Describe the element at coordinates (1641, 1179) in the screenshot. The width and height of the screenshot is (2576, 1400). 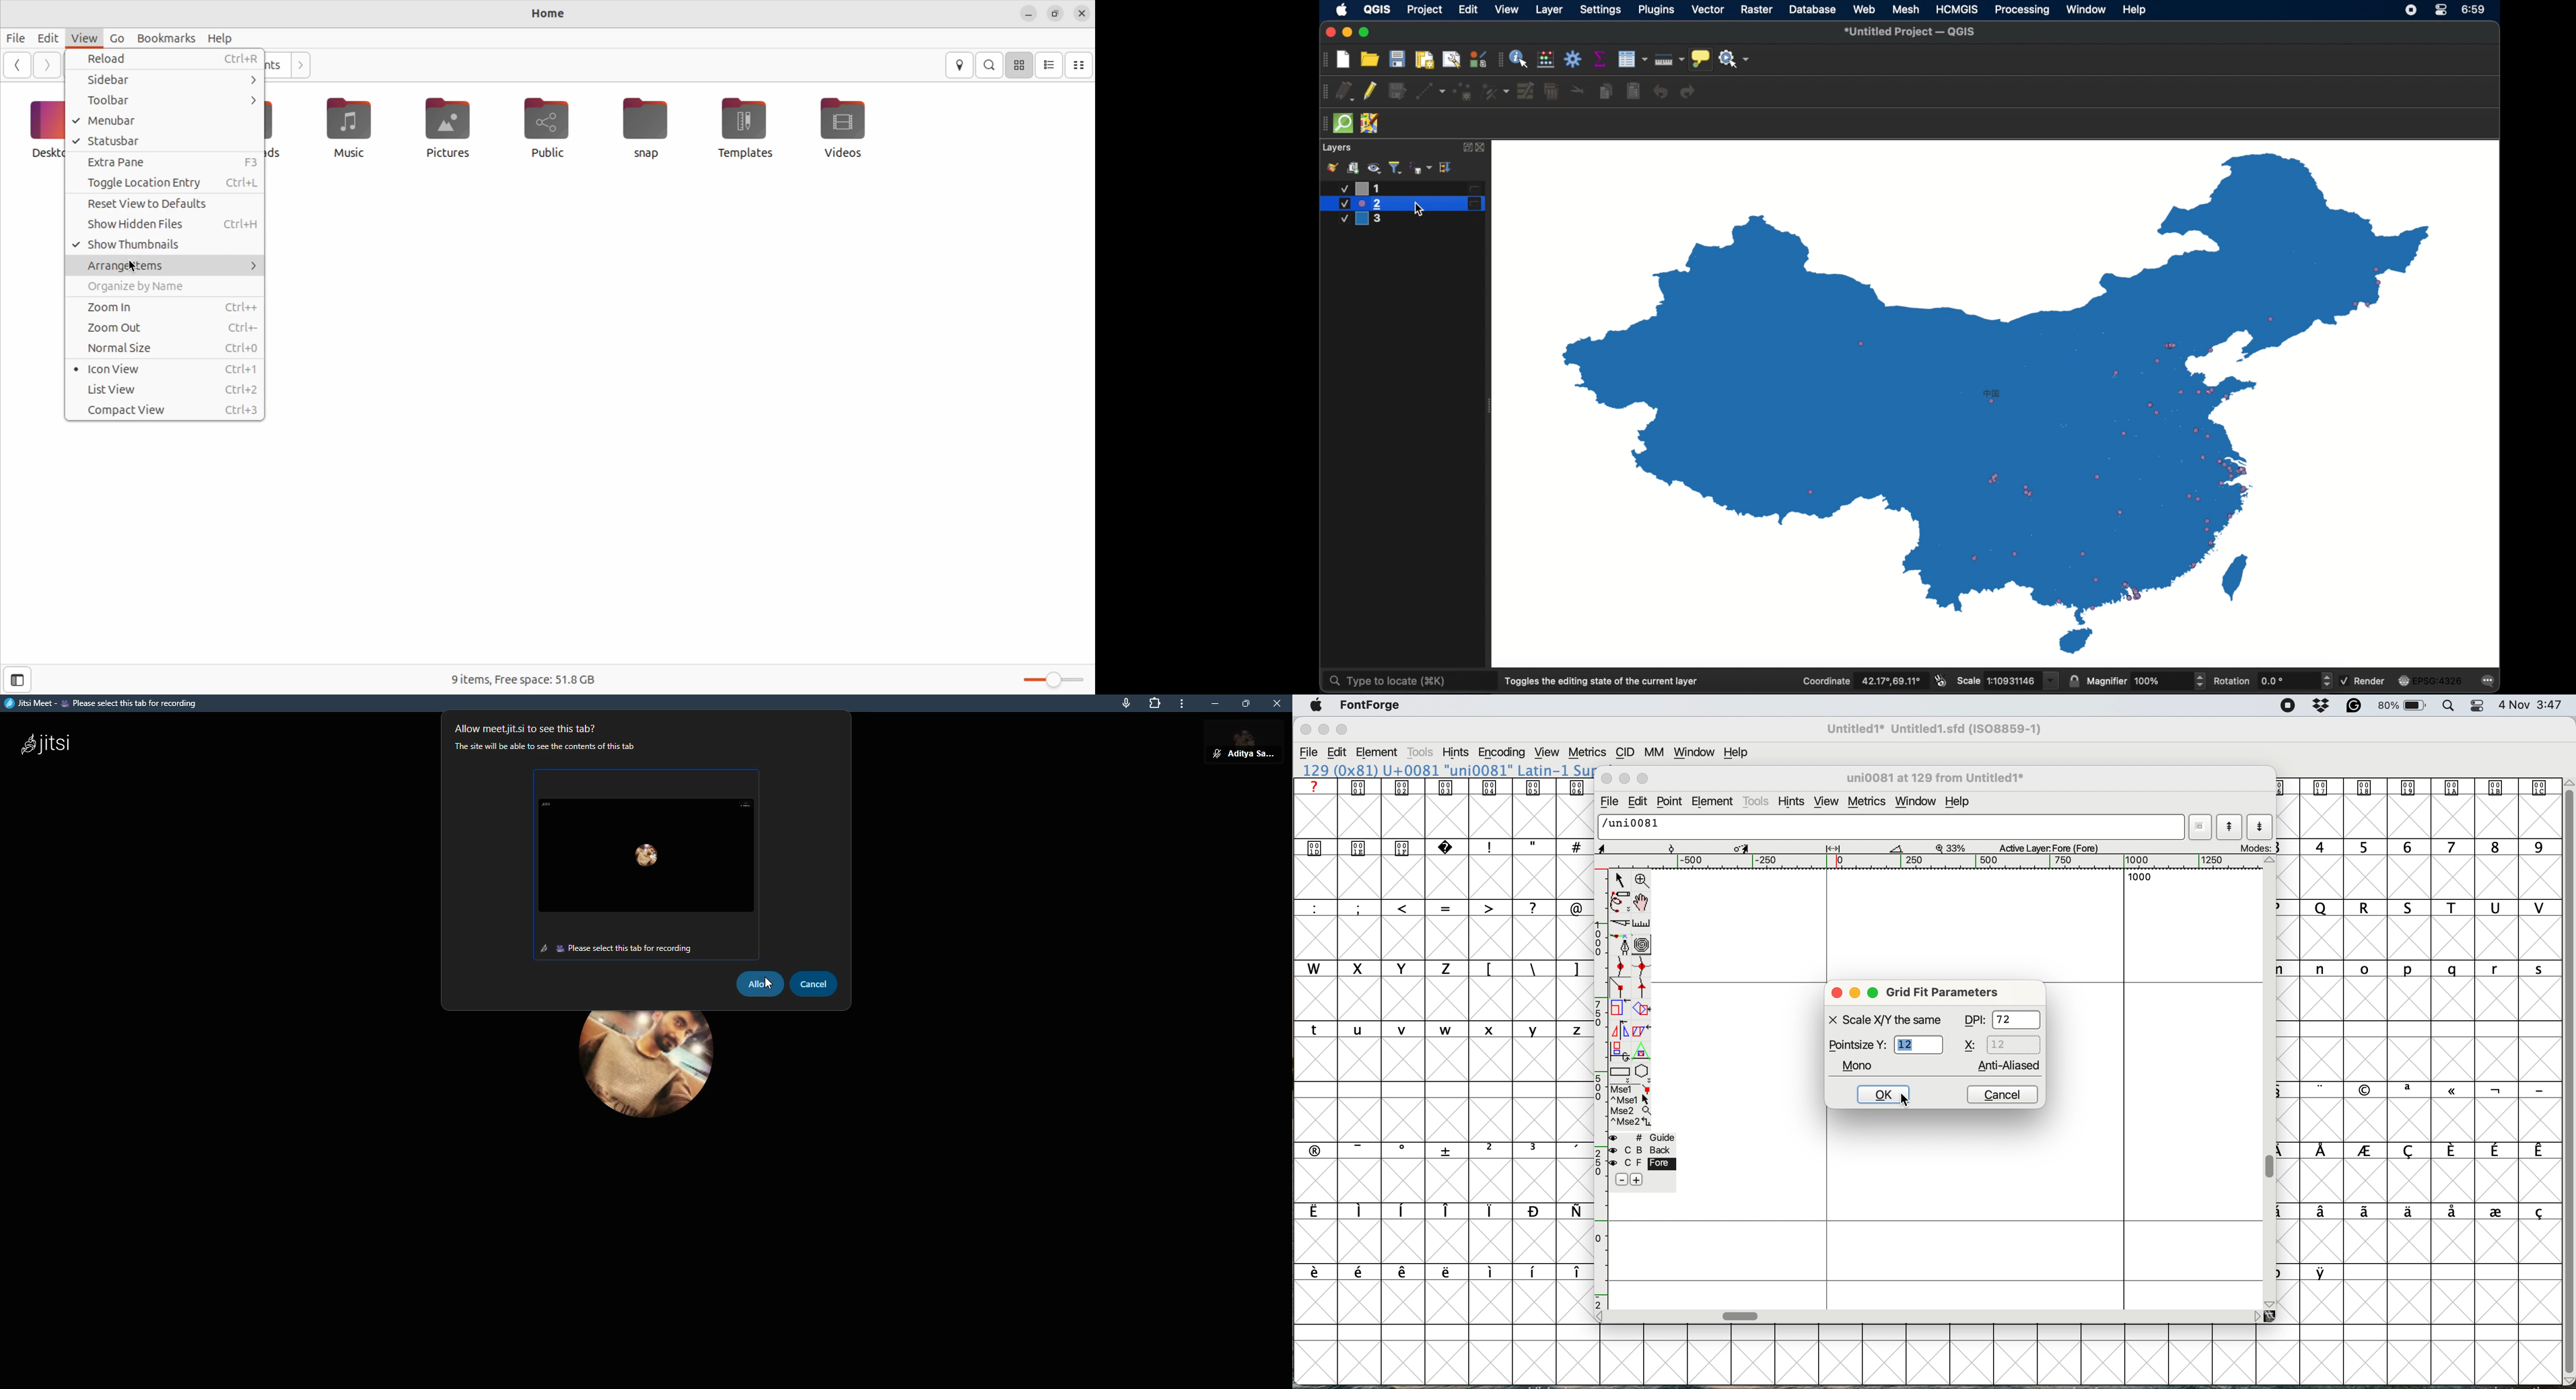
I see `add` at that location.